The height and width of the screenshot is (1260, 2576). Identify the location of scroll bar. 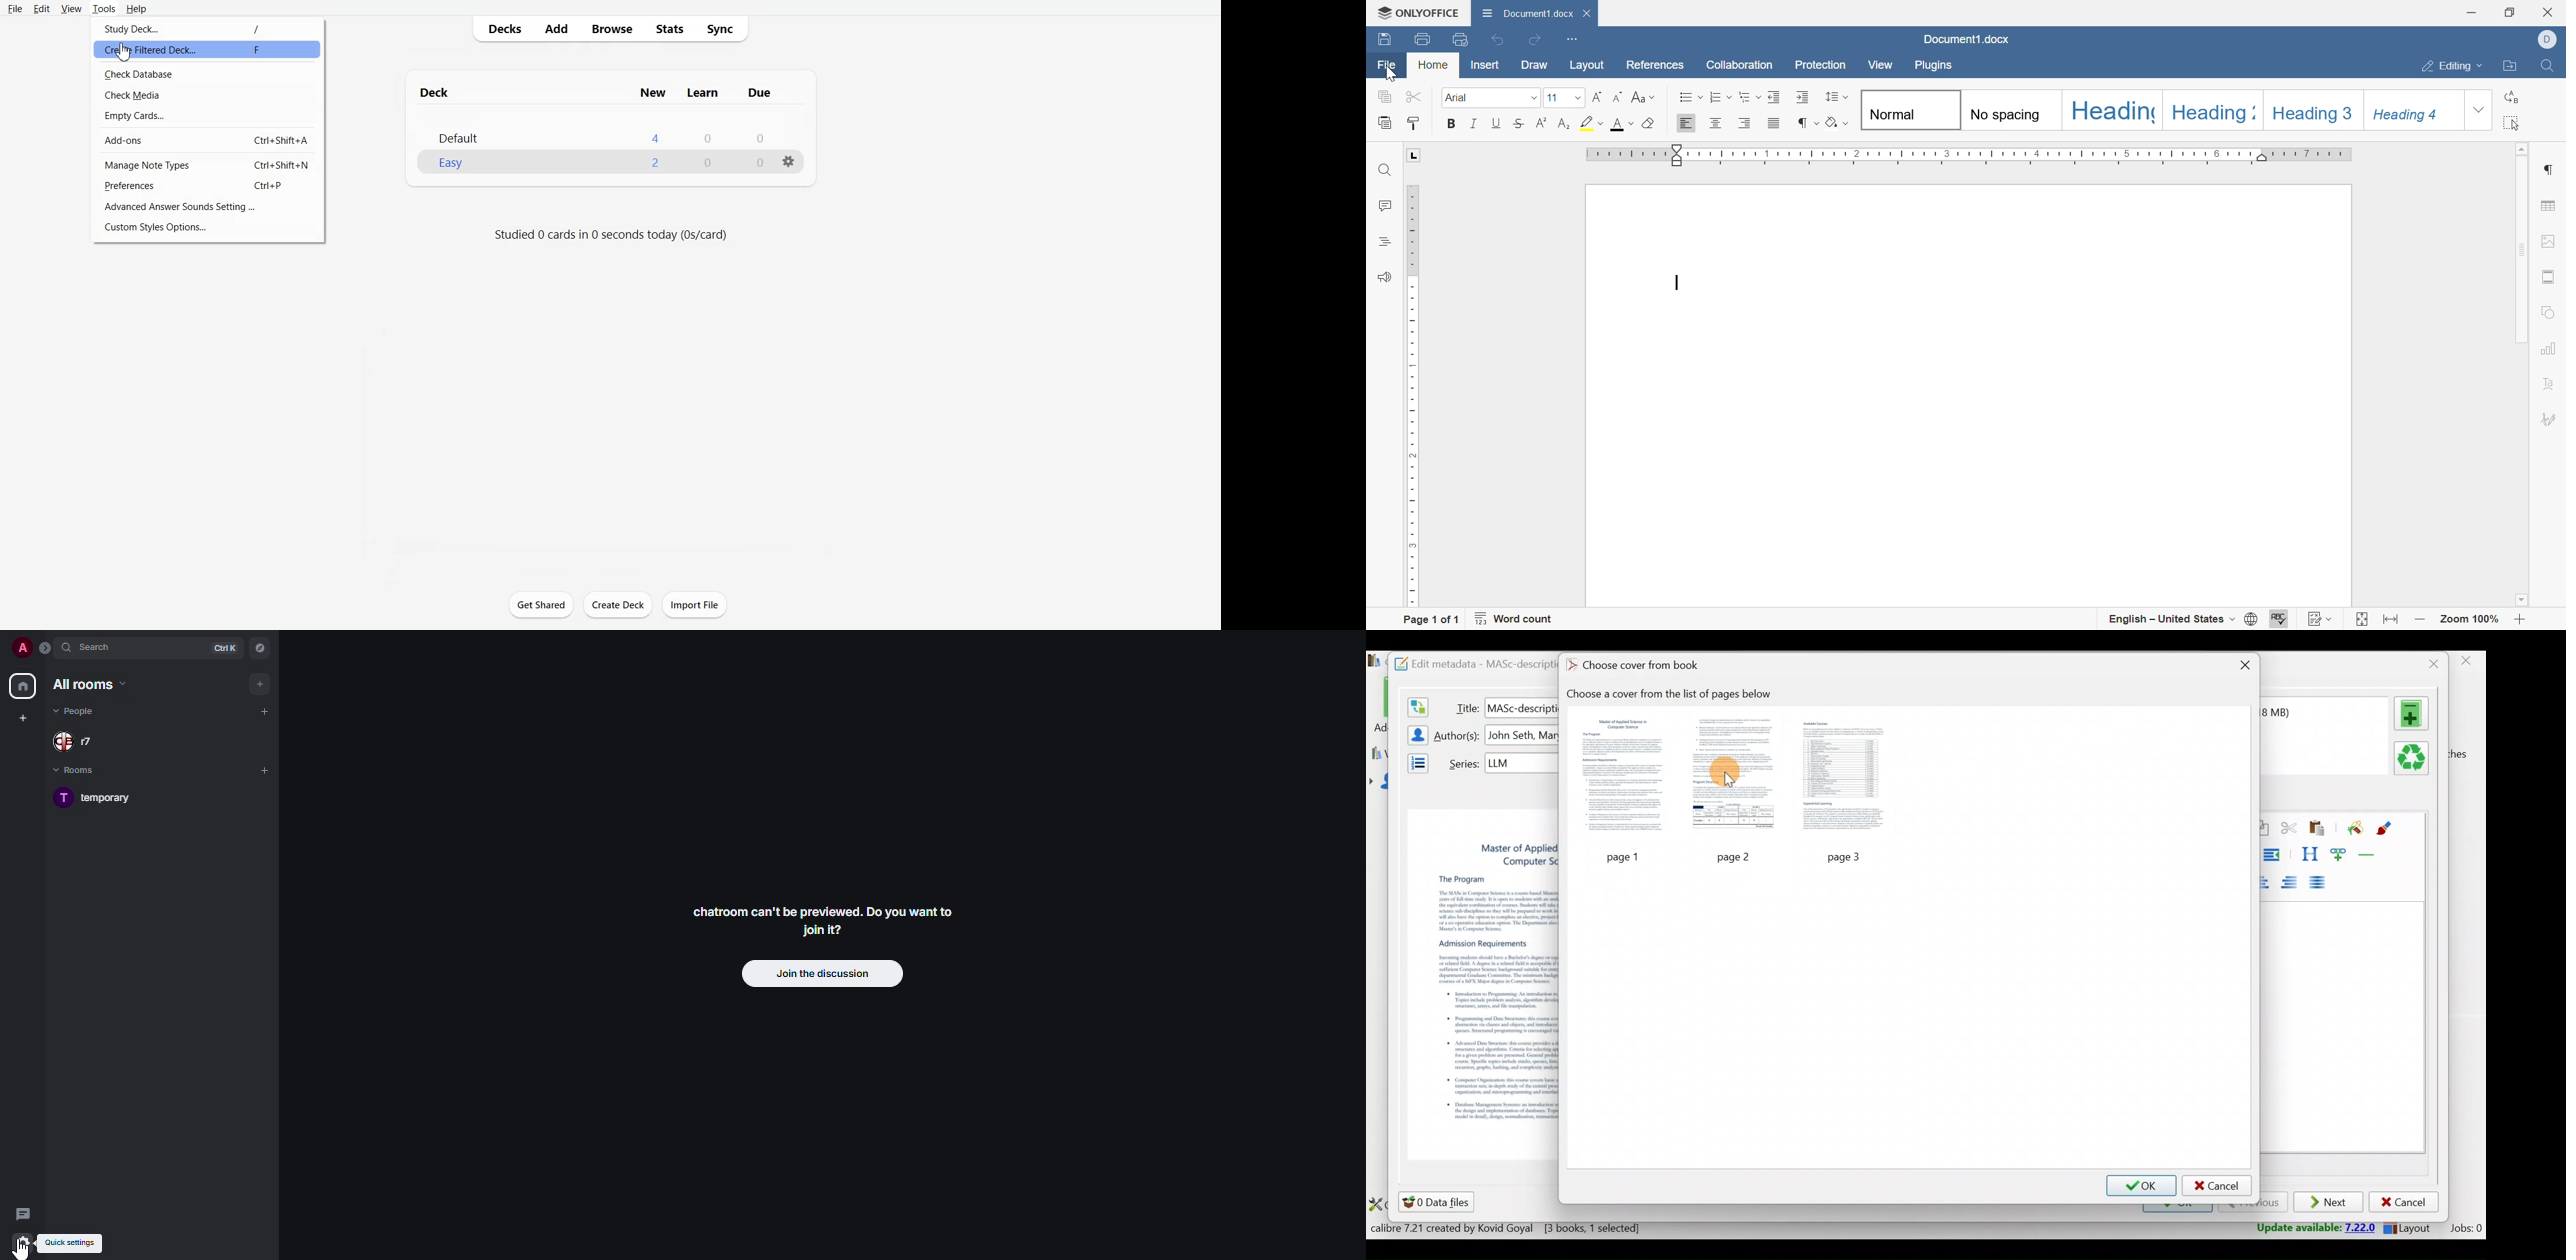
(2520, 250).